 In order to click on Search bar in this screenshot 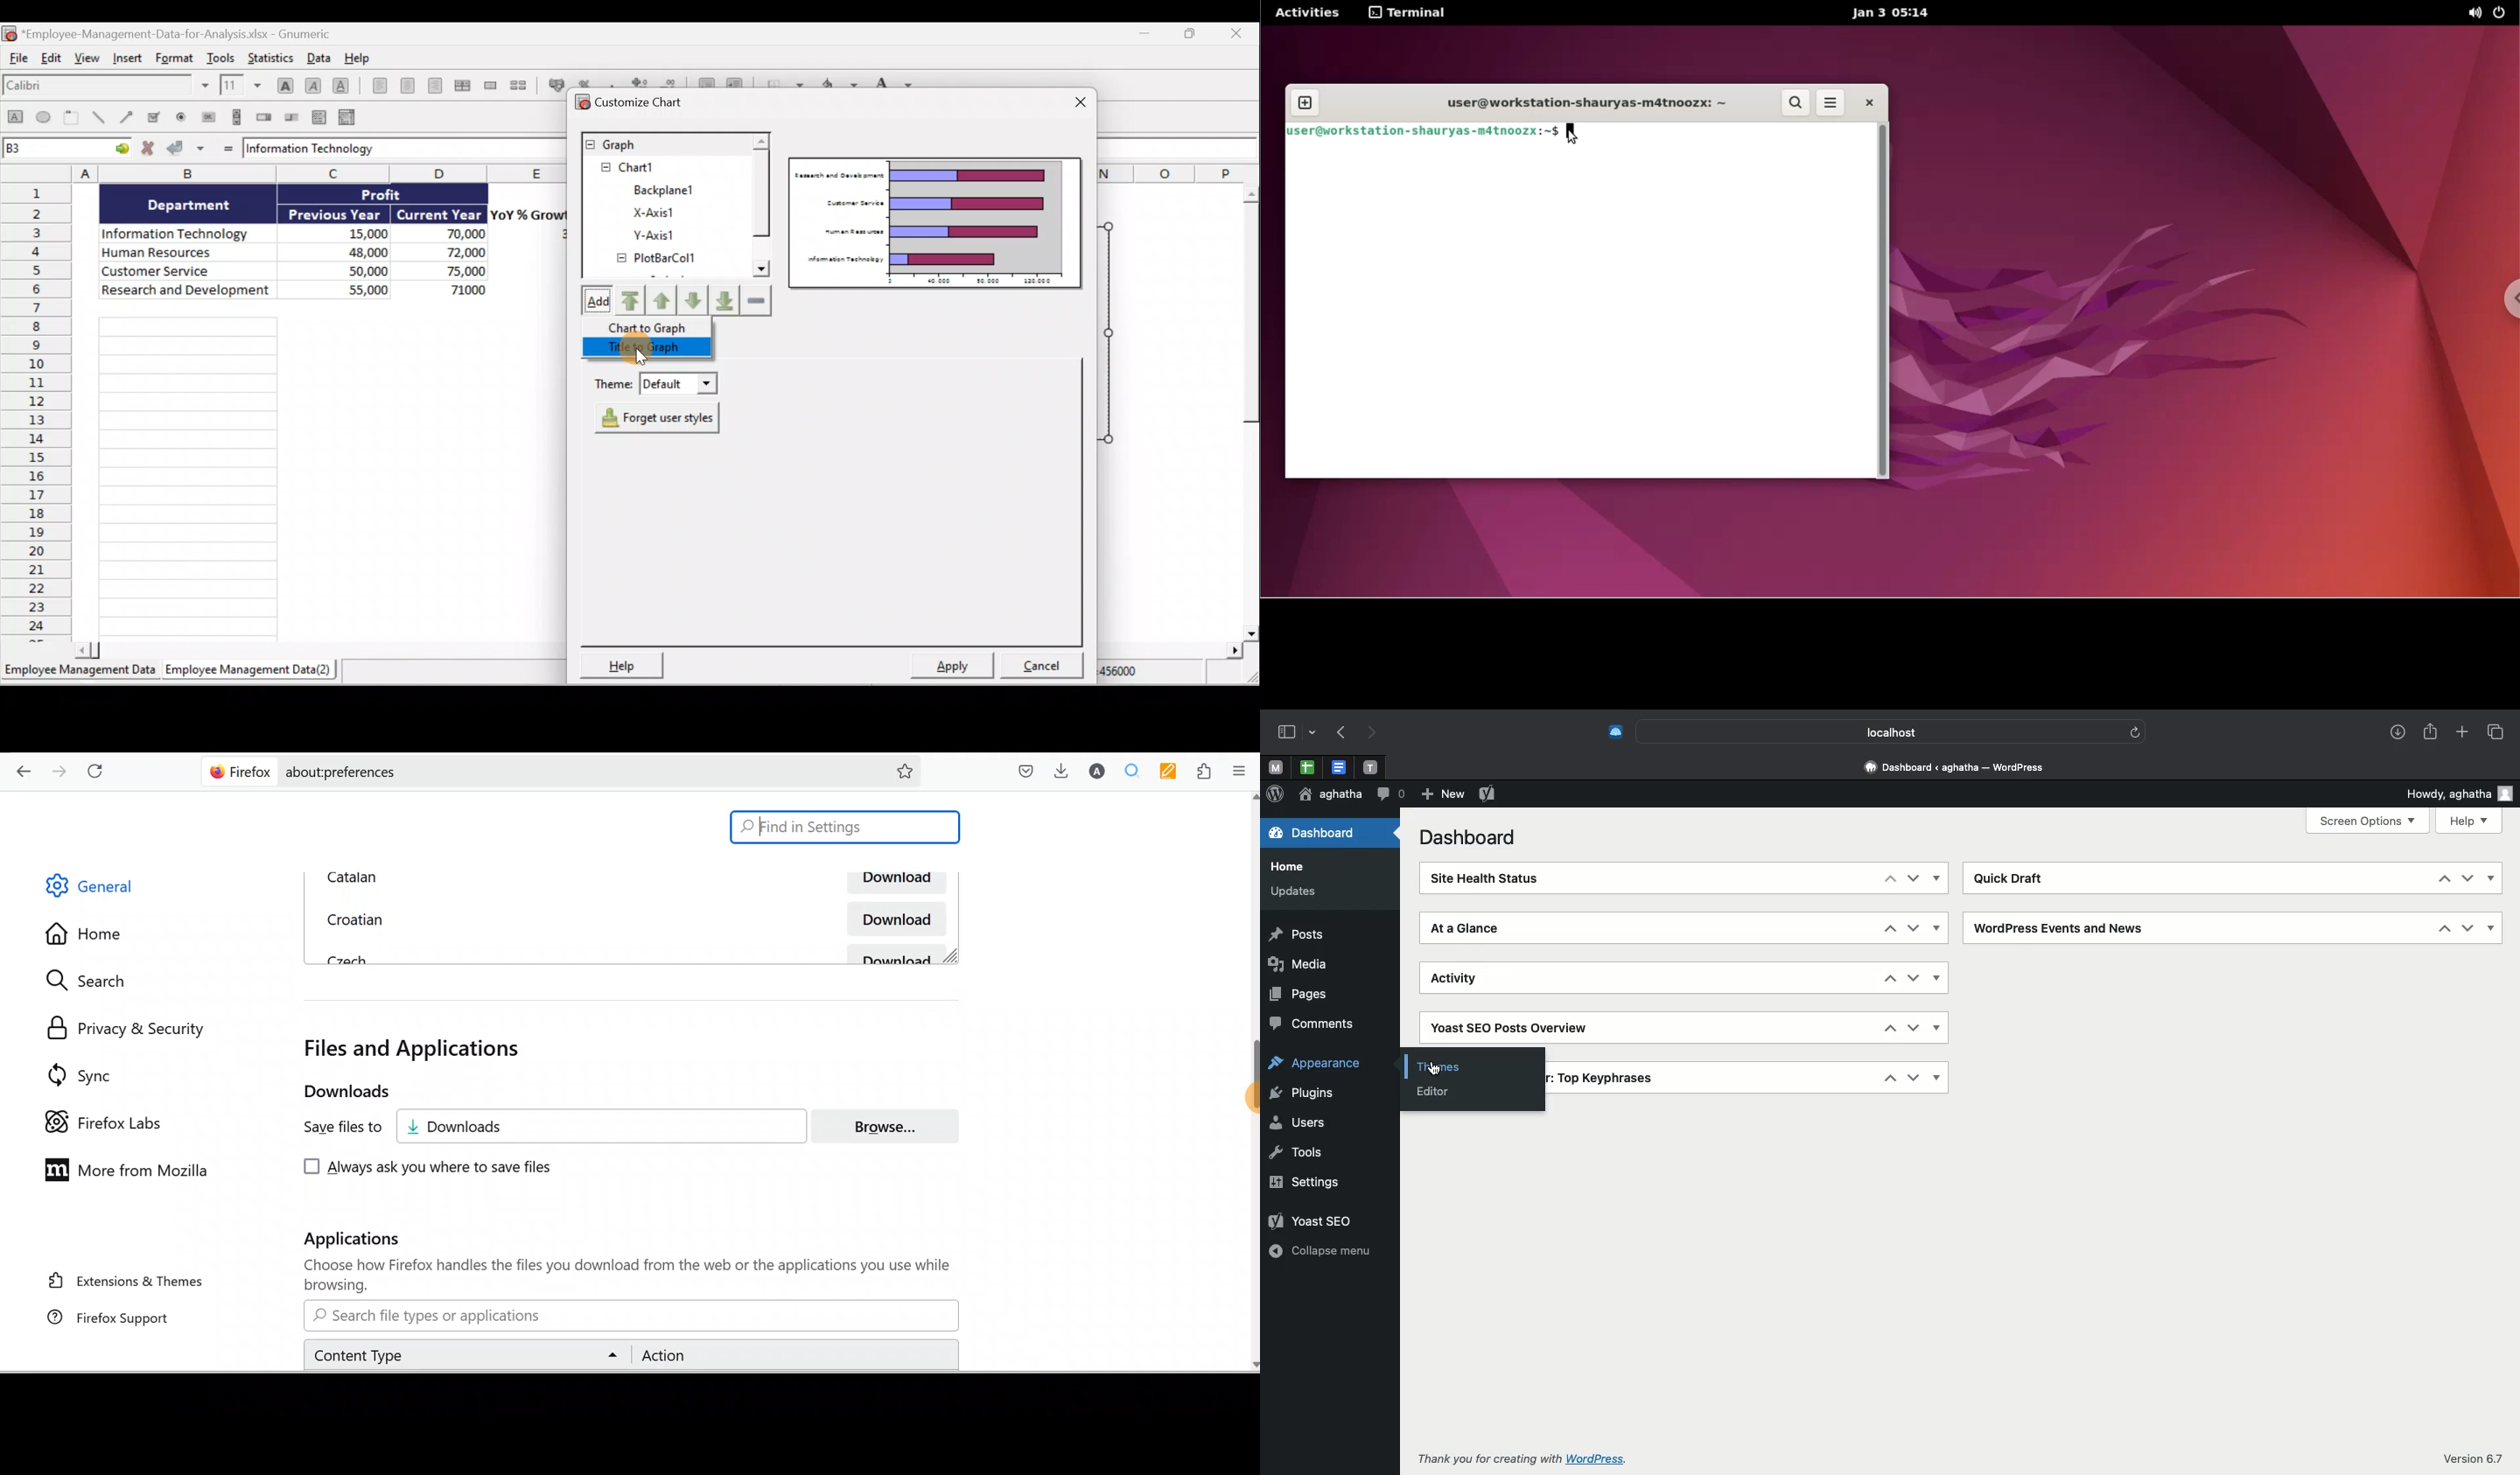, I will do `click(629, 1316)`.